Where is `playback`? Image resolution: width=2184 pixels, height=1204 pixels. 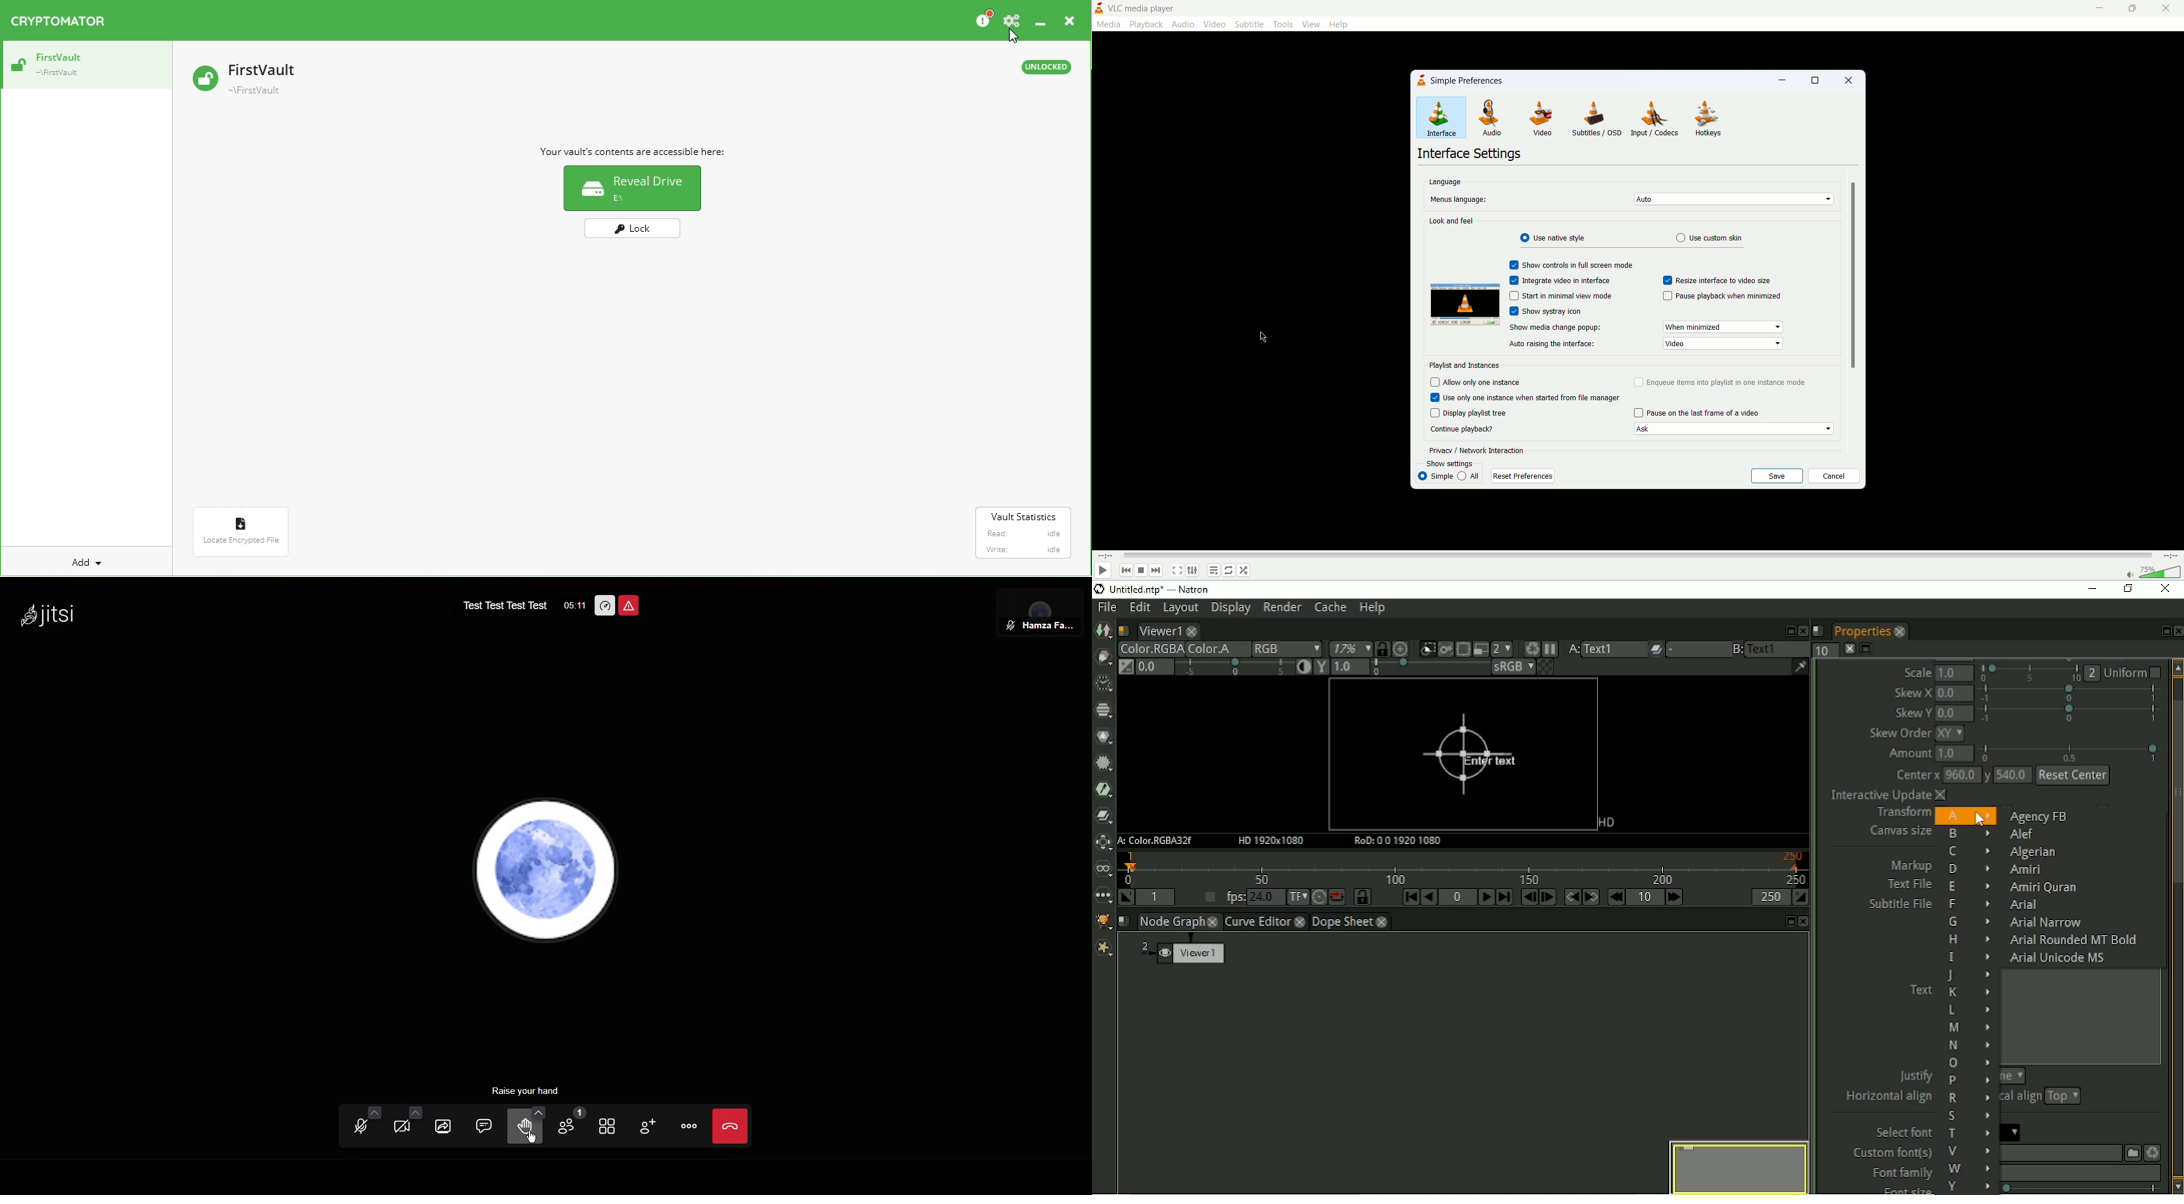 playback is located at coordinates (1147, 24).